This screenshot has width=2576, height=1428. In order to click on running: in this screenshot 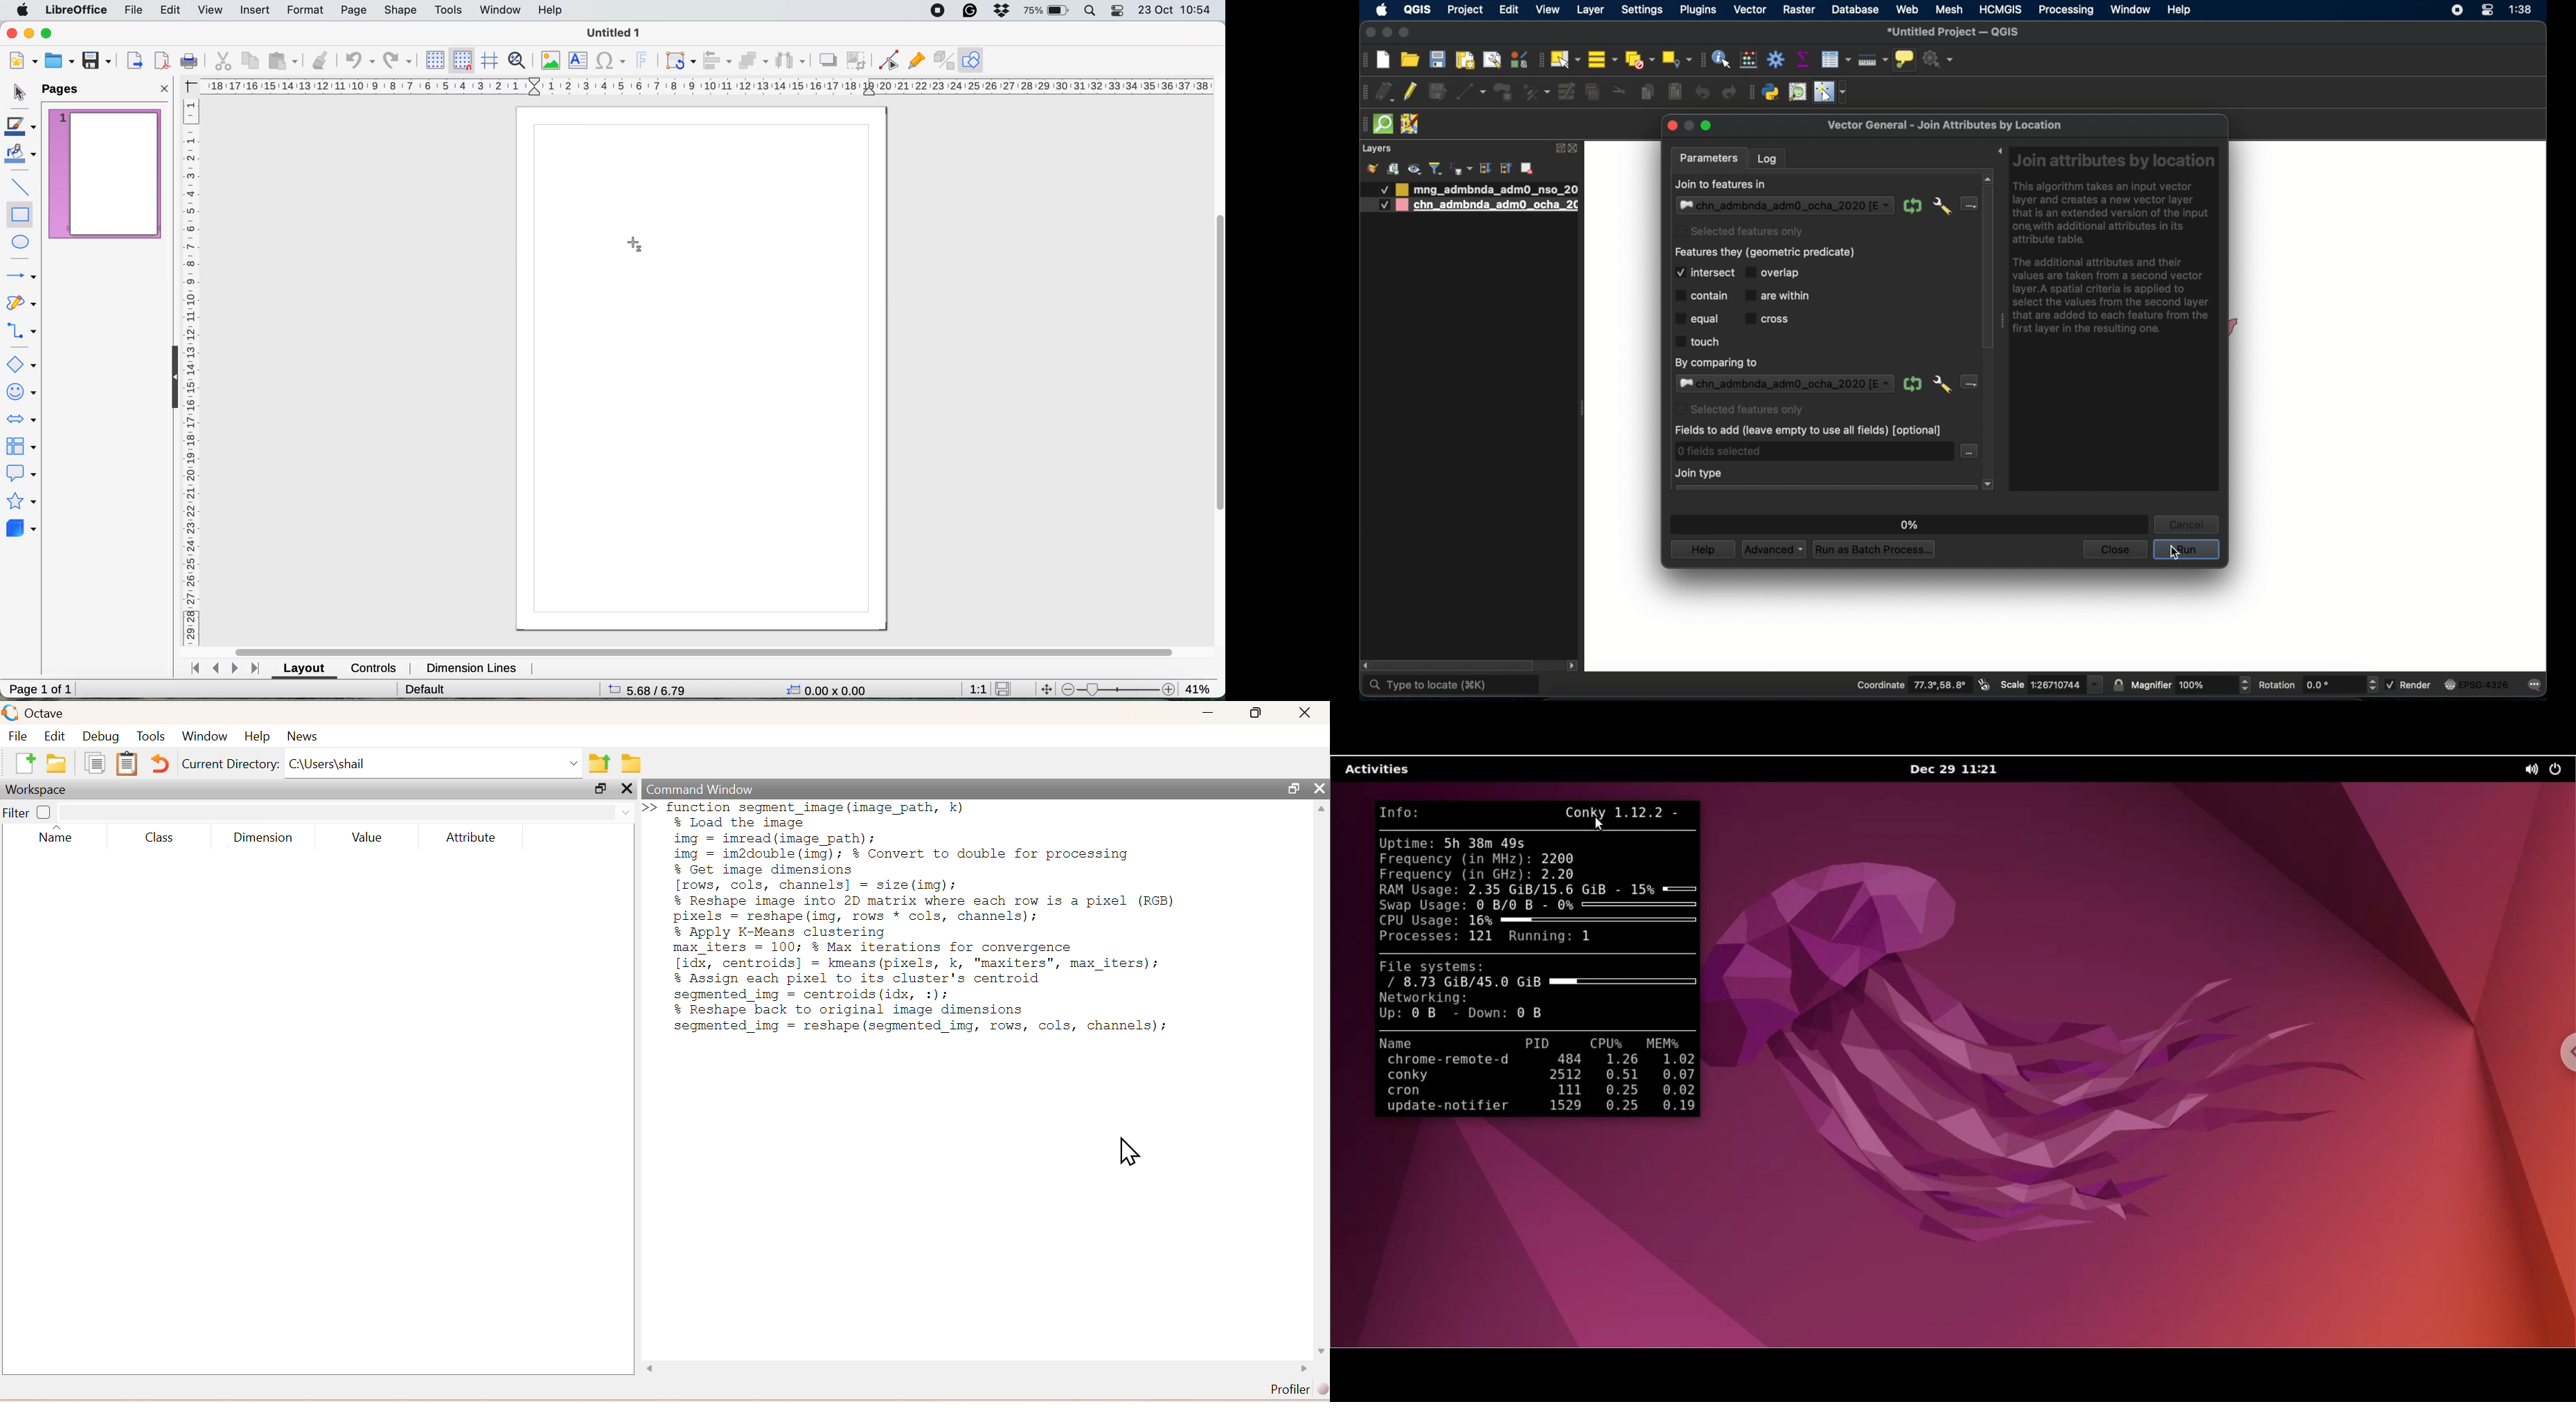, I will do `click(1538, 939)`.